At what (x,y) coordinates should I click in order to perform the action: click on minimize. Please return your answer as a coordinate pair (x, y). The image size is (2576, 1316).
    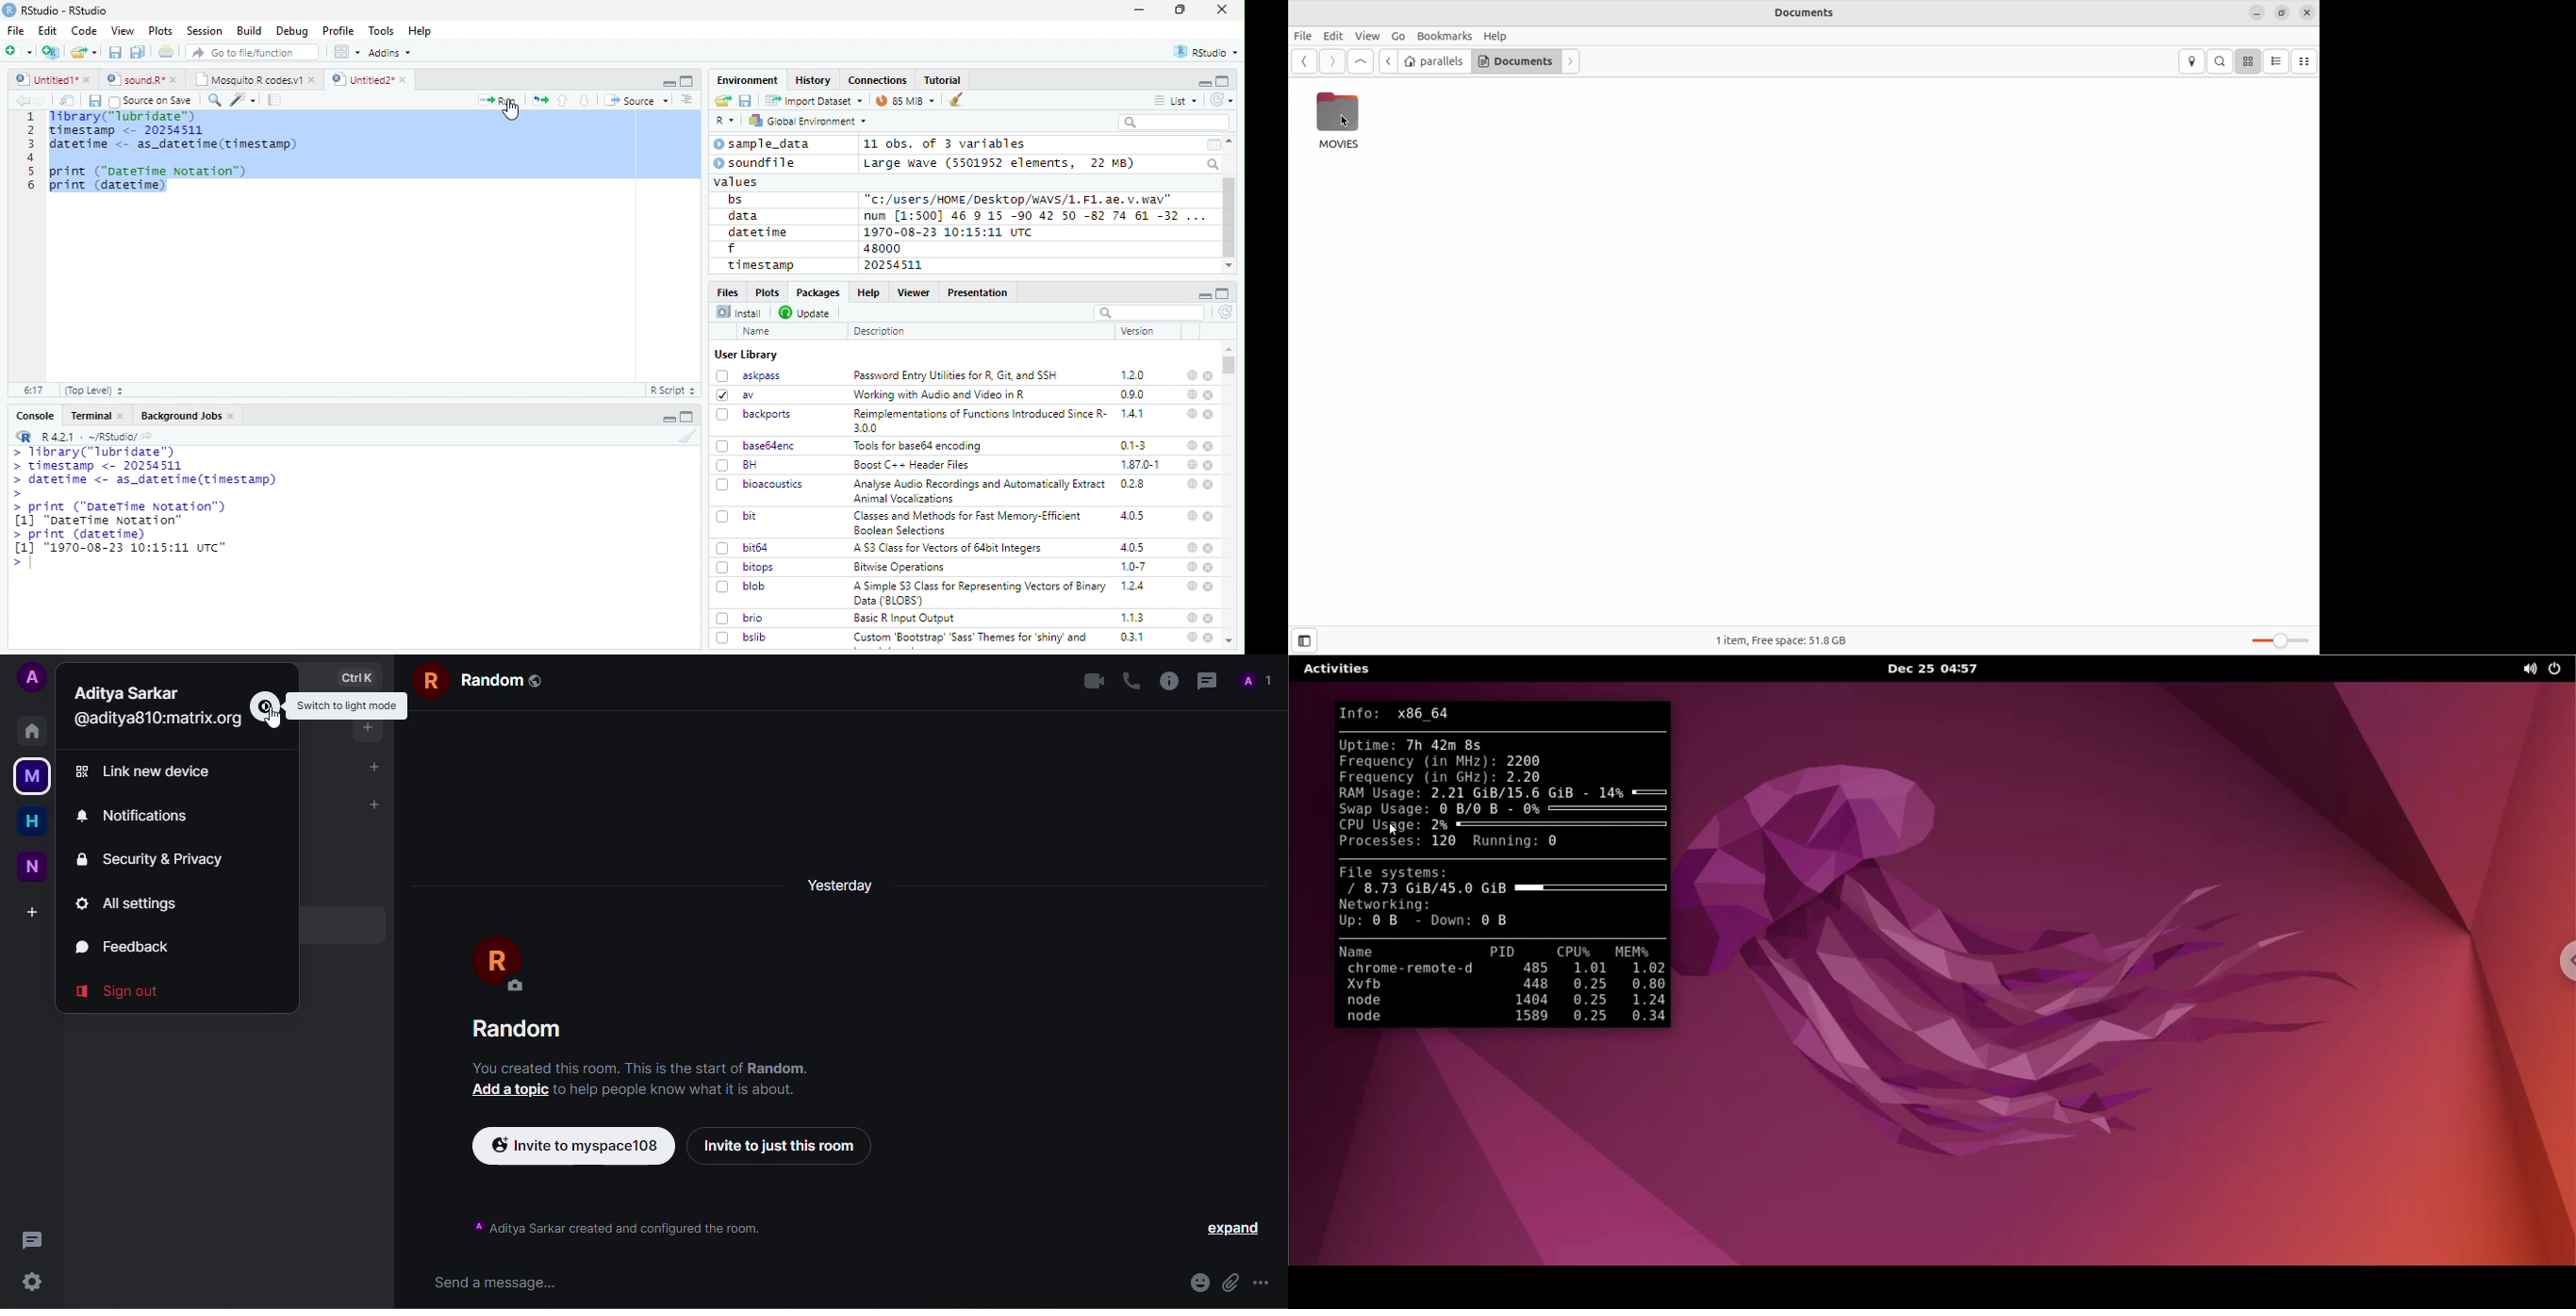
    Looking at the image, I should click on (668, 81).